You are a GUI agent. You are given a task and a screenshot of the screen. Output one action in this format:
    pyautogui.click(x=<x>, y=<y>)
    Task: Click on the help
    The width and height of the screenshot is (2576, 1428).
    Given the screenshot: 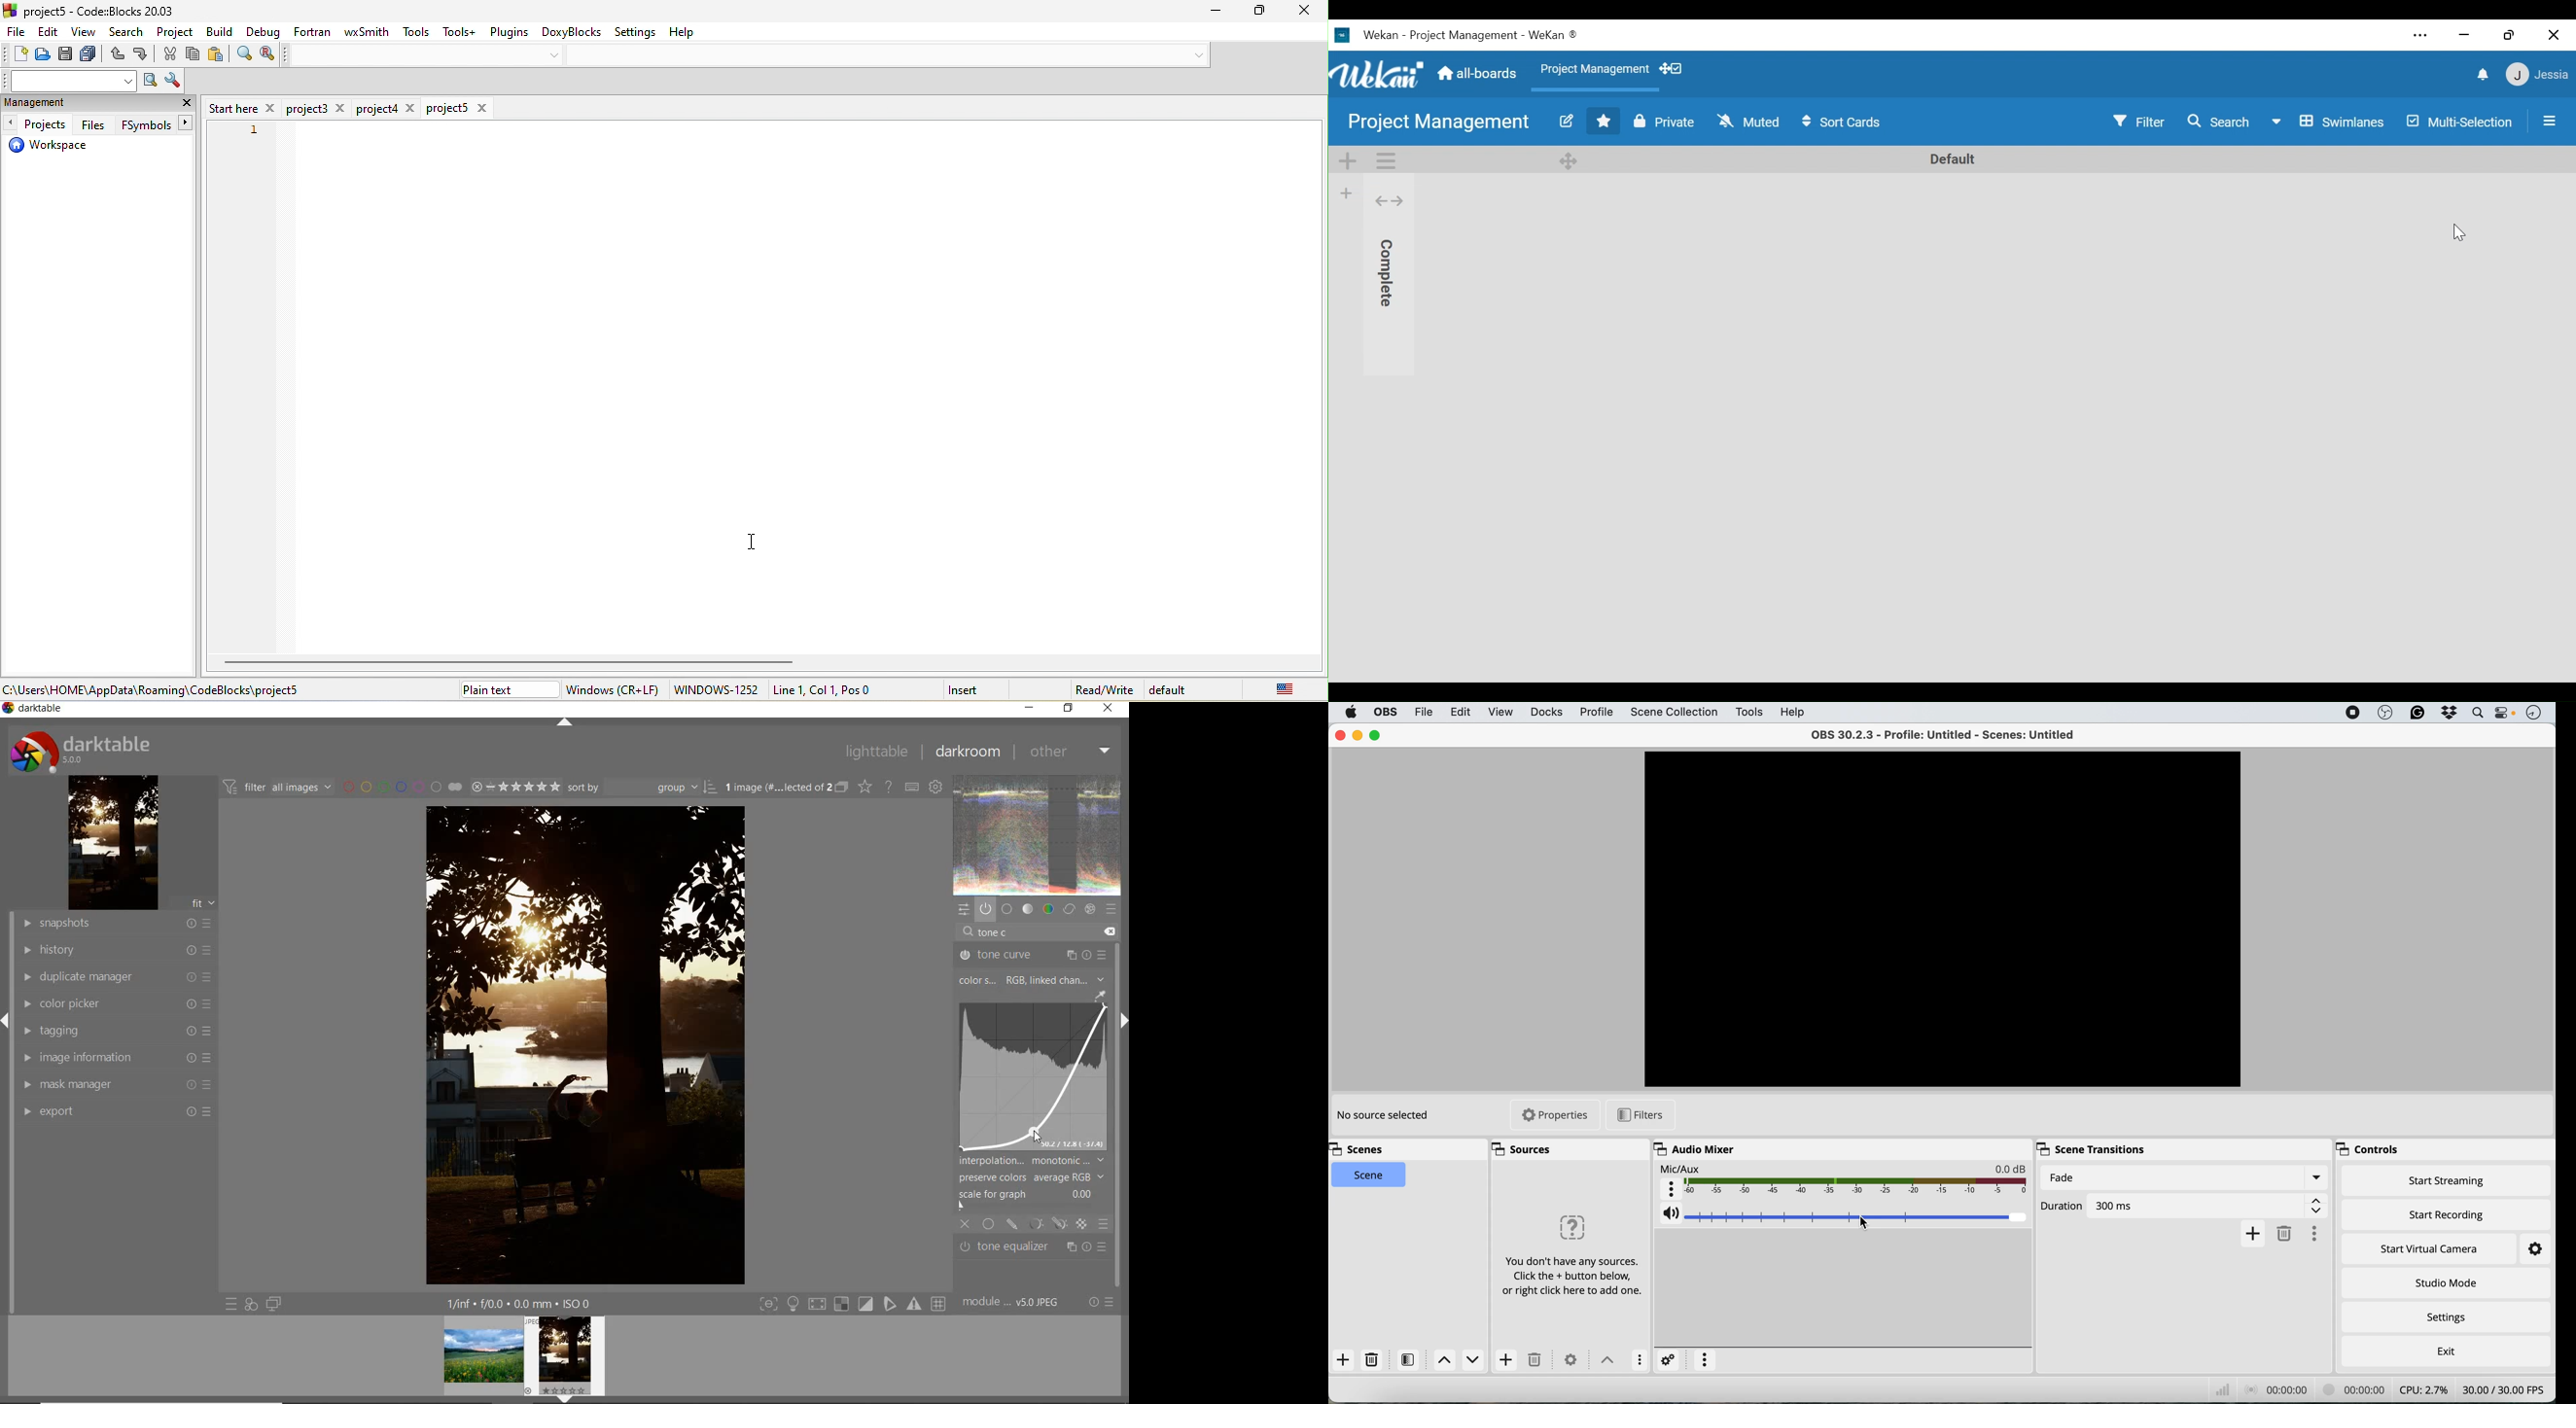 What is the action you would take?
    pyautogui.click(x=691, y=34)
    